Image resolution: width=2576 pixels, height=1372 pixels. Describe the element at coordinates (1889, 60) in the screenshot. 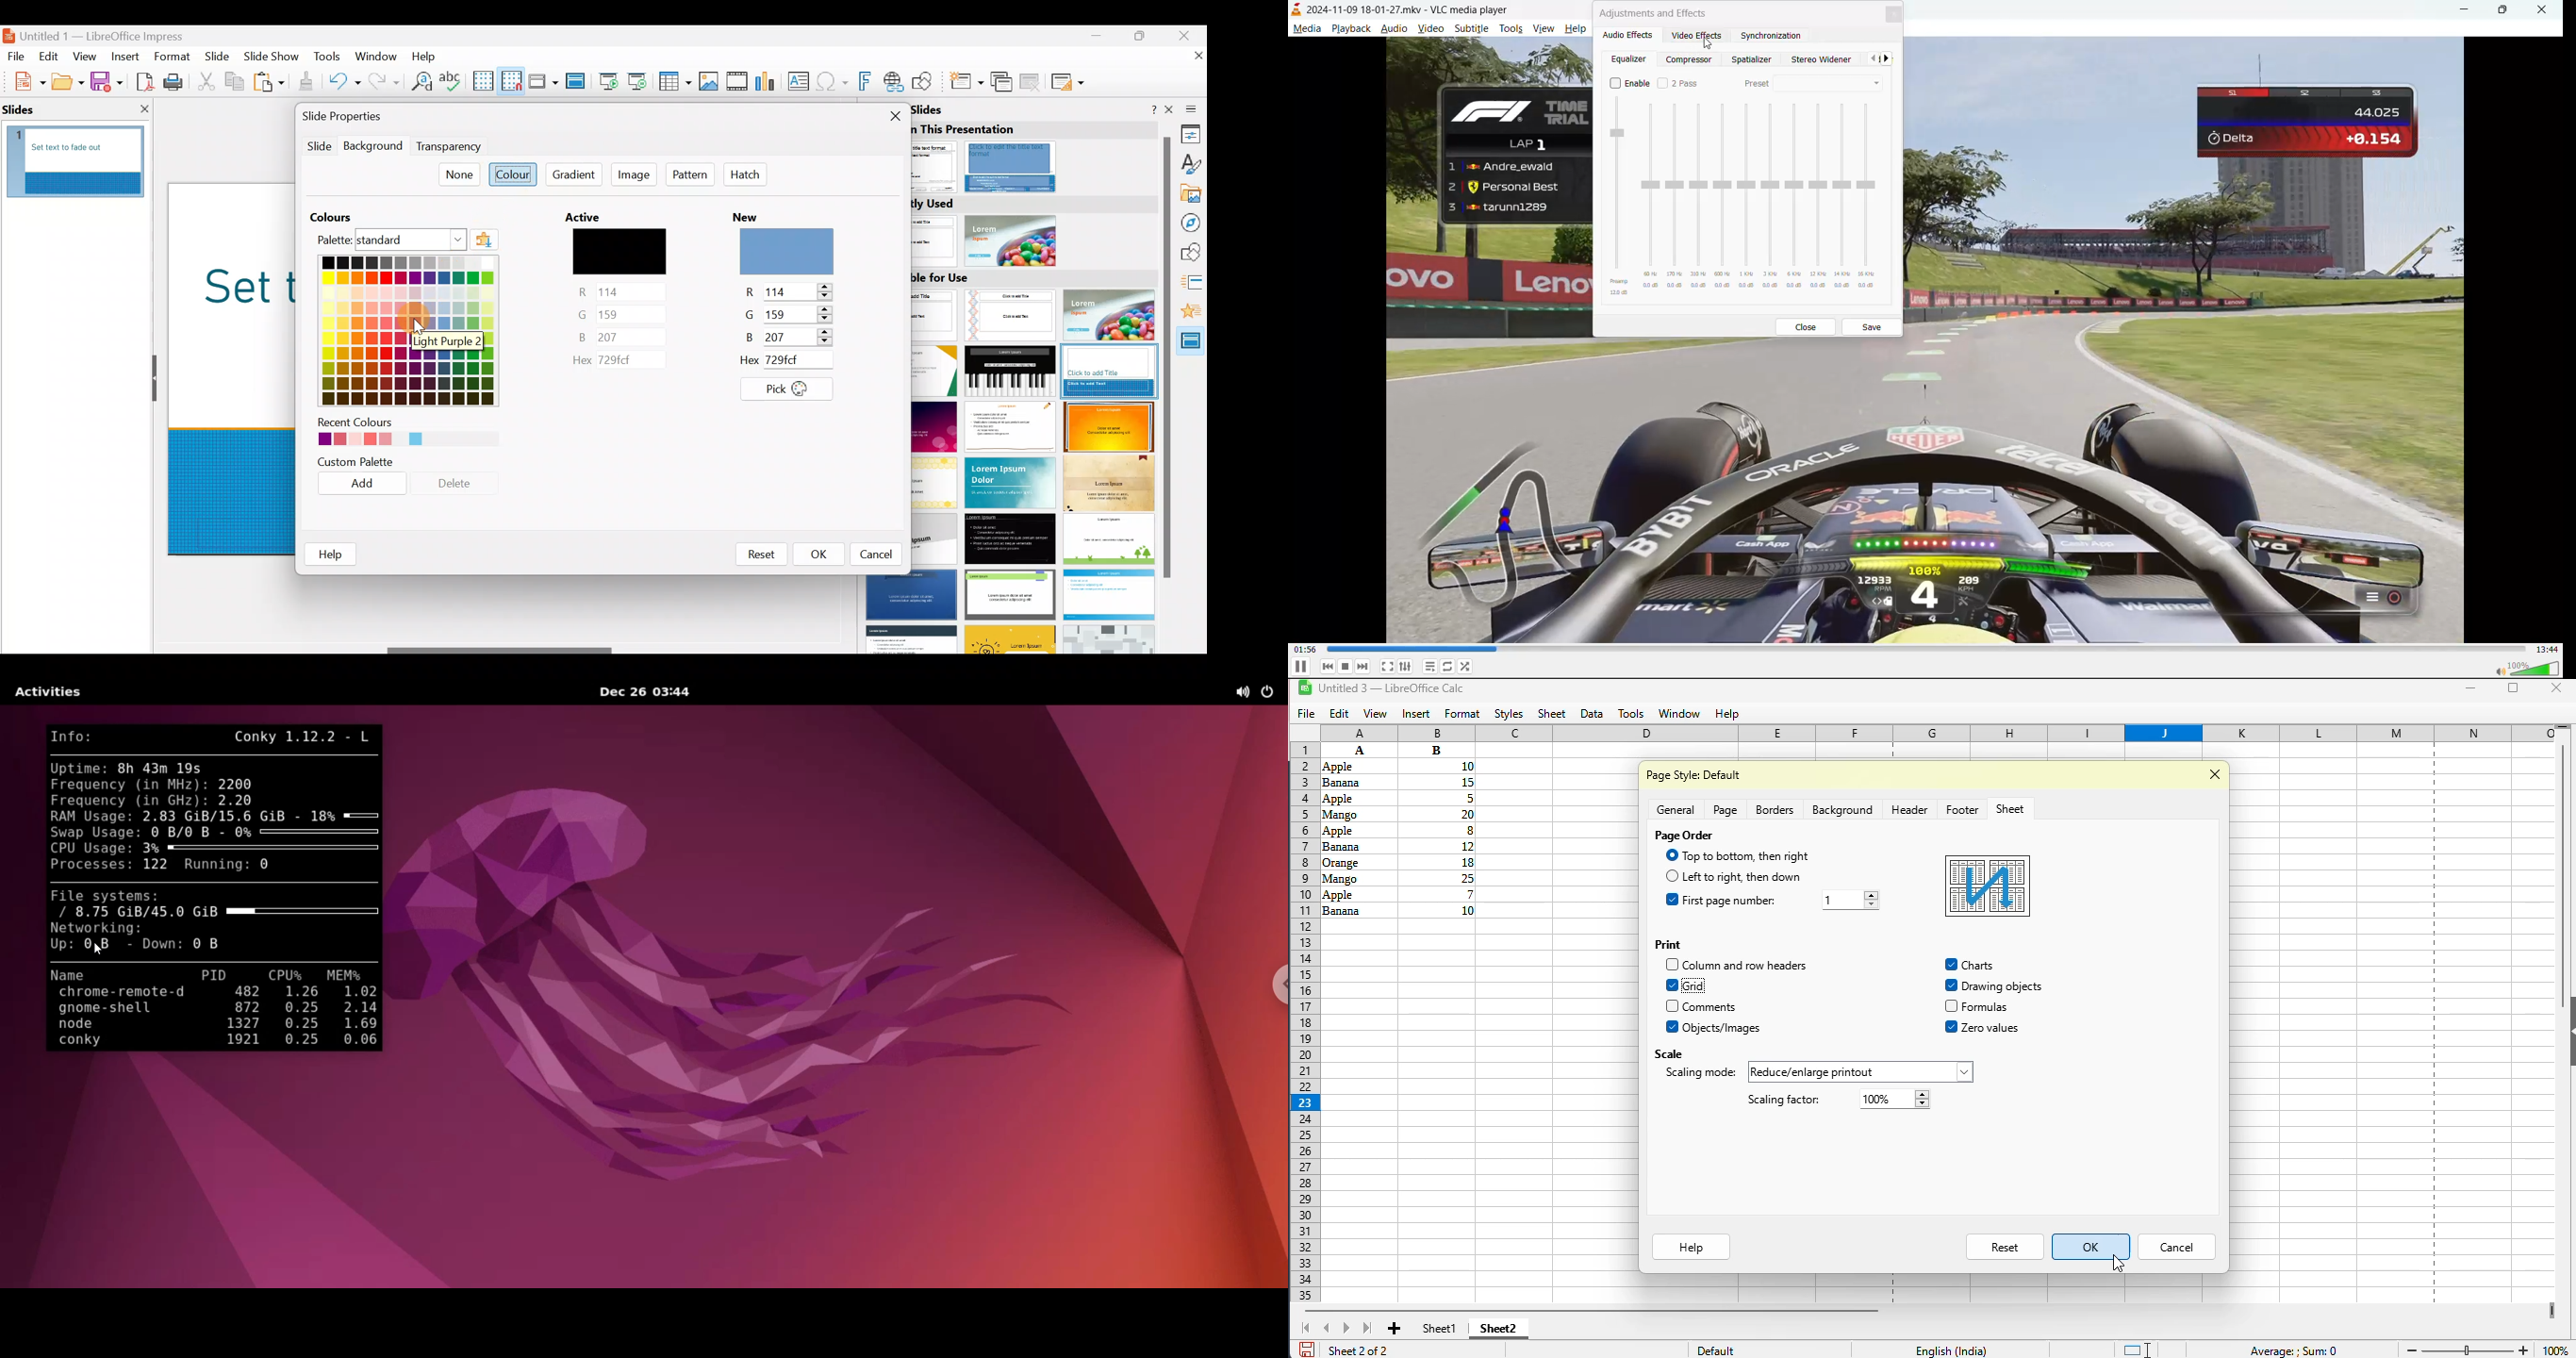

I see `next` at that location.